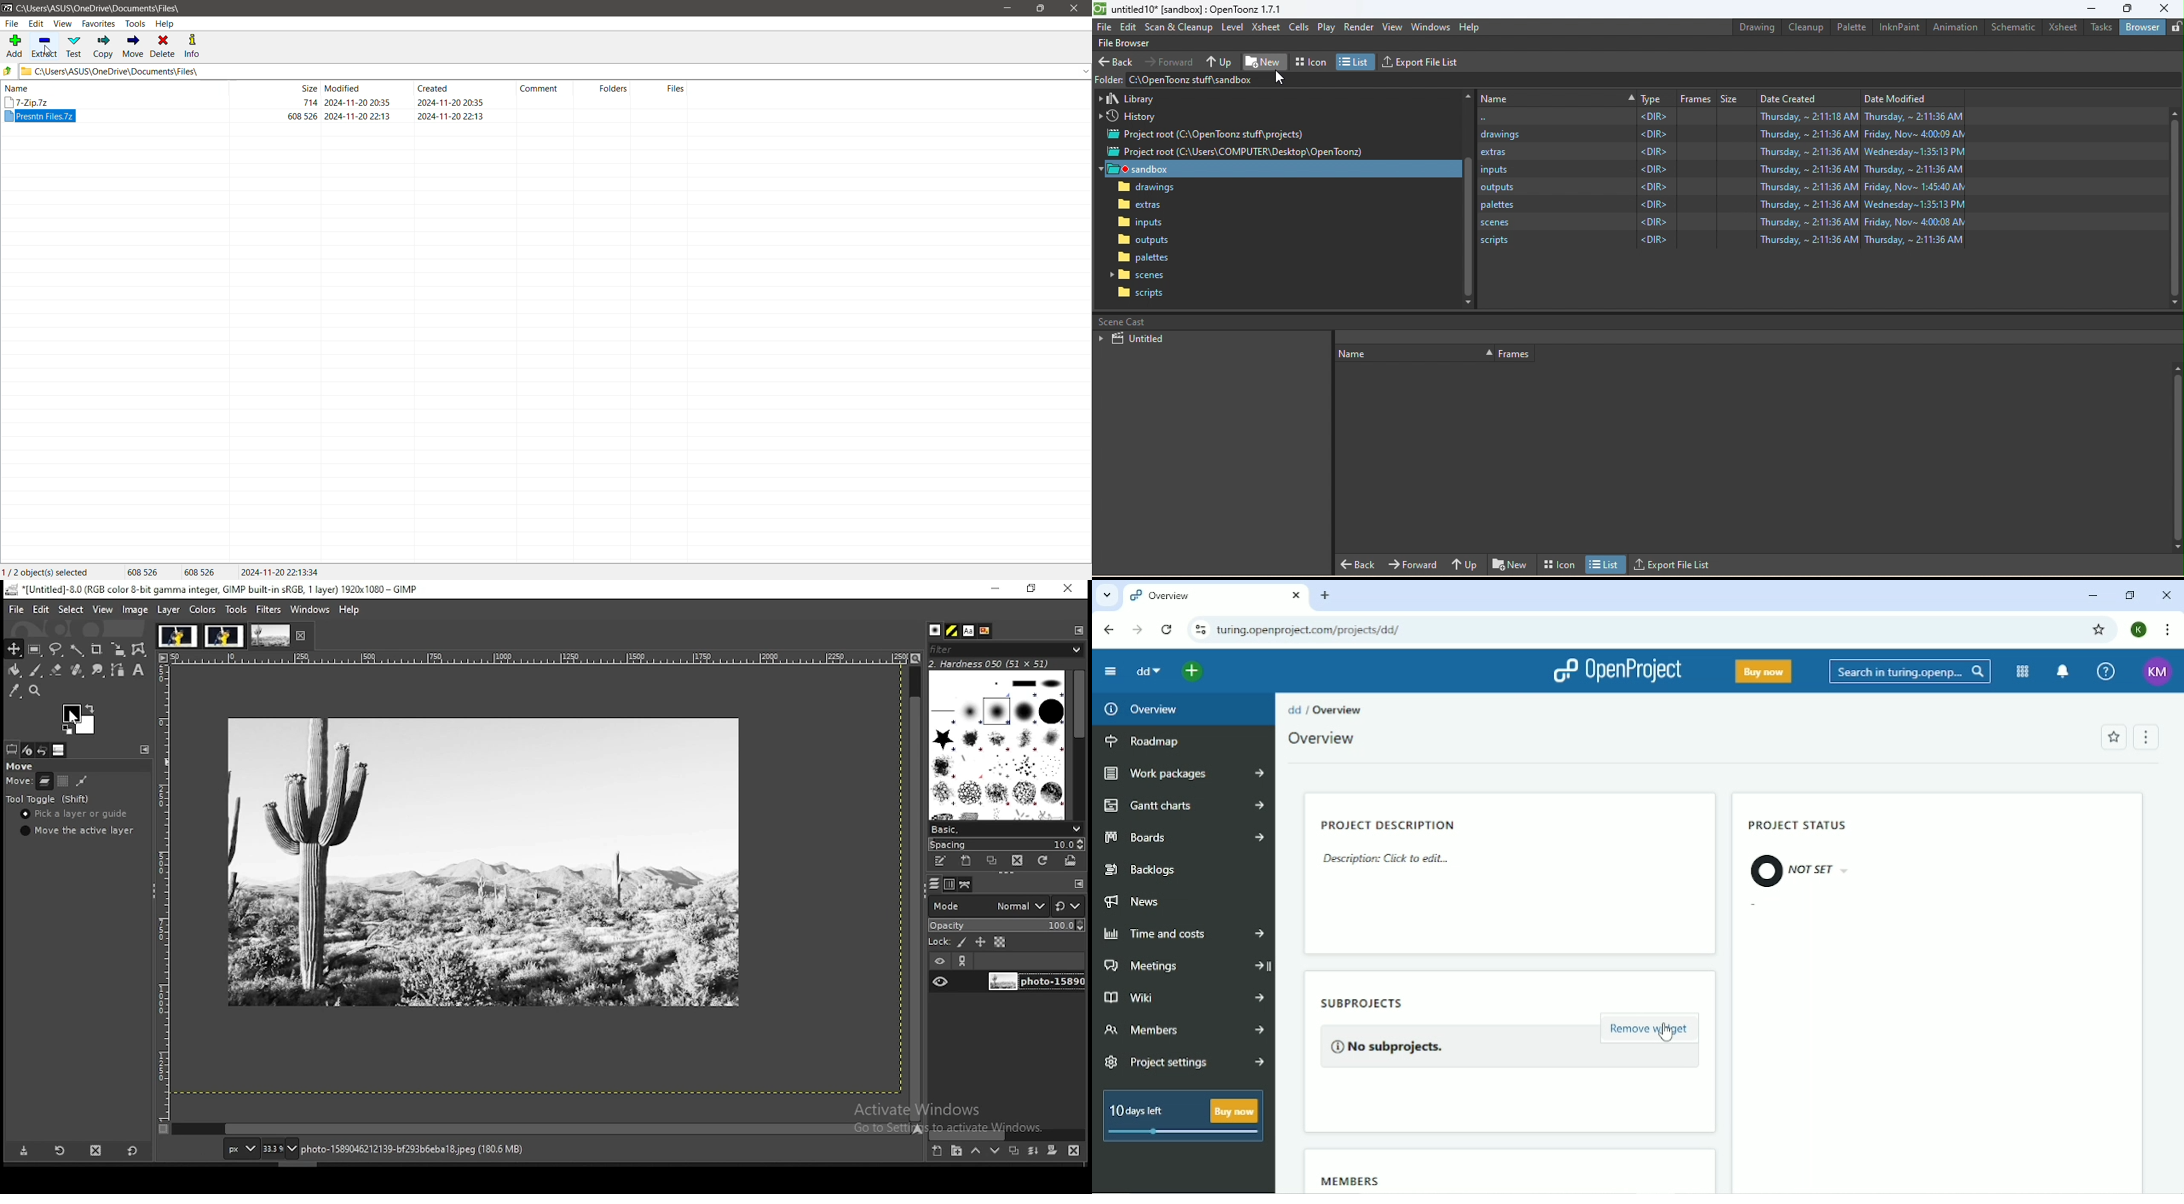 This screenshot has width=2184, height=1204. I want to click on move tool, so click(13, 648).